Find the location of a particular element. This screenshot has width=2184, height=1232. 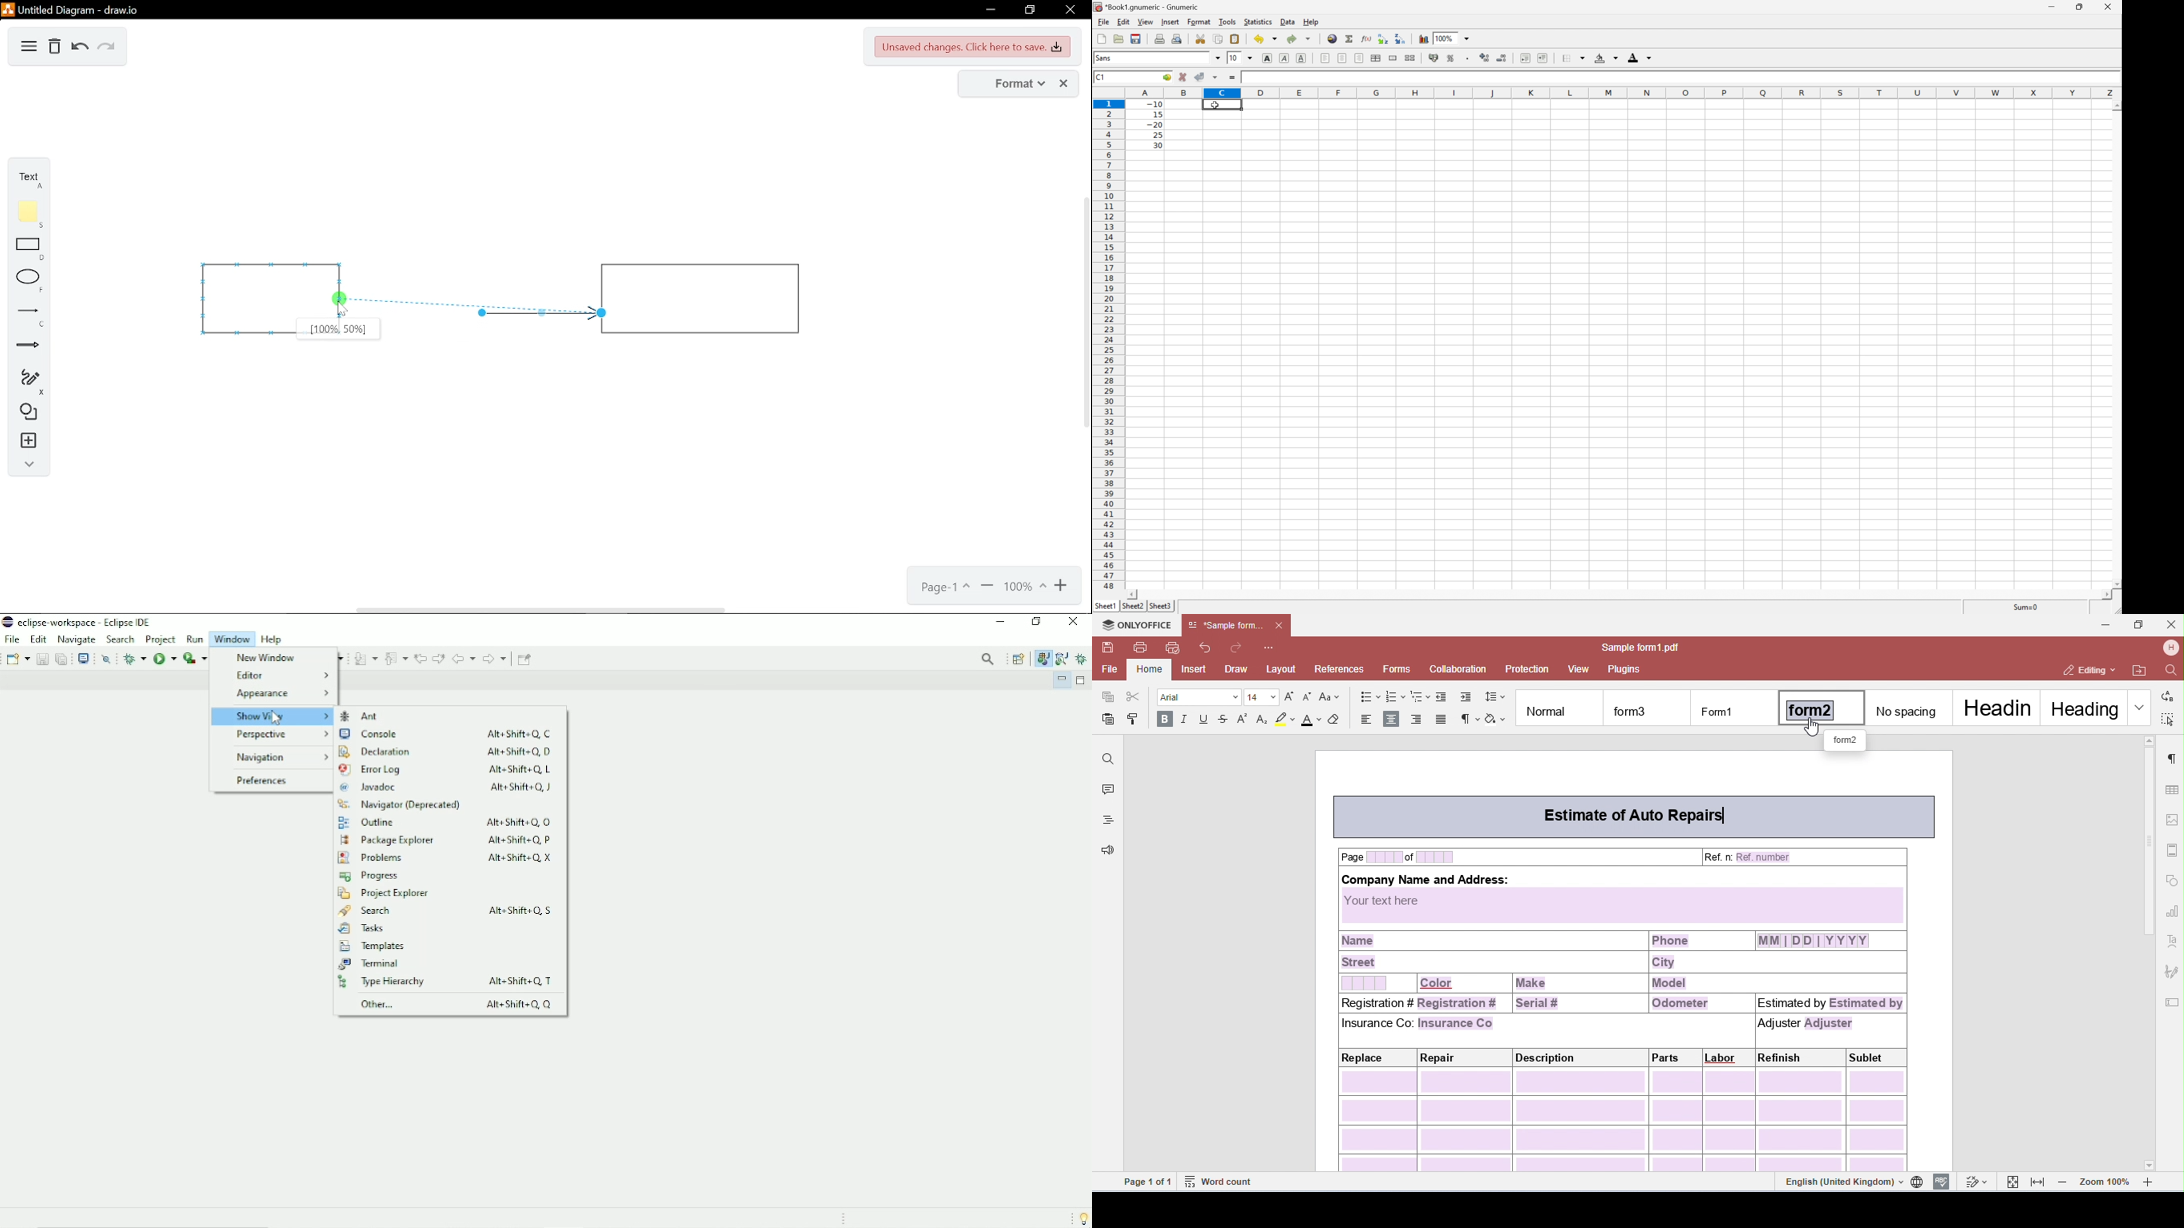

25 is located at coordinates (1157, 135).